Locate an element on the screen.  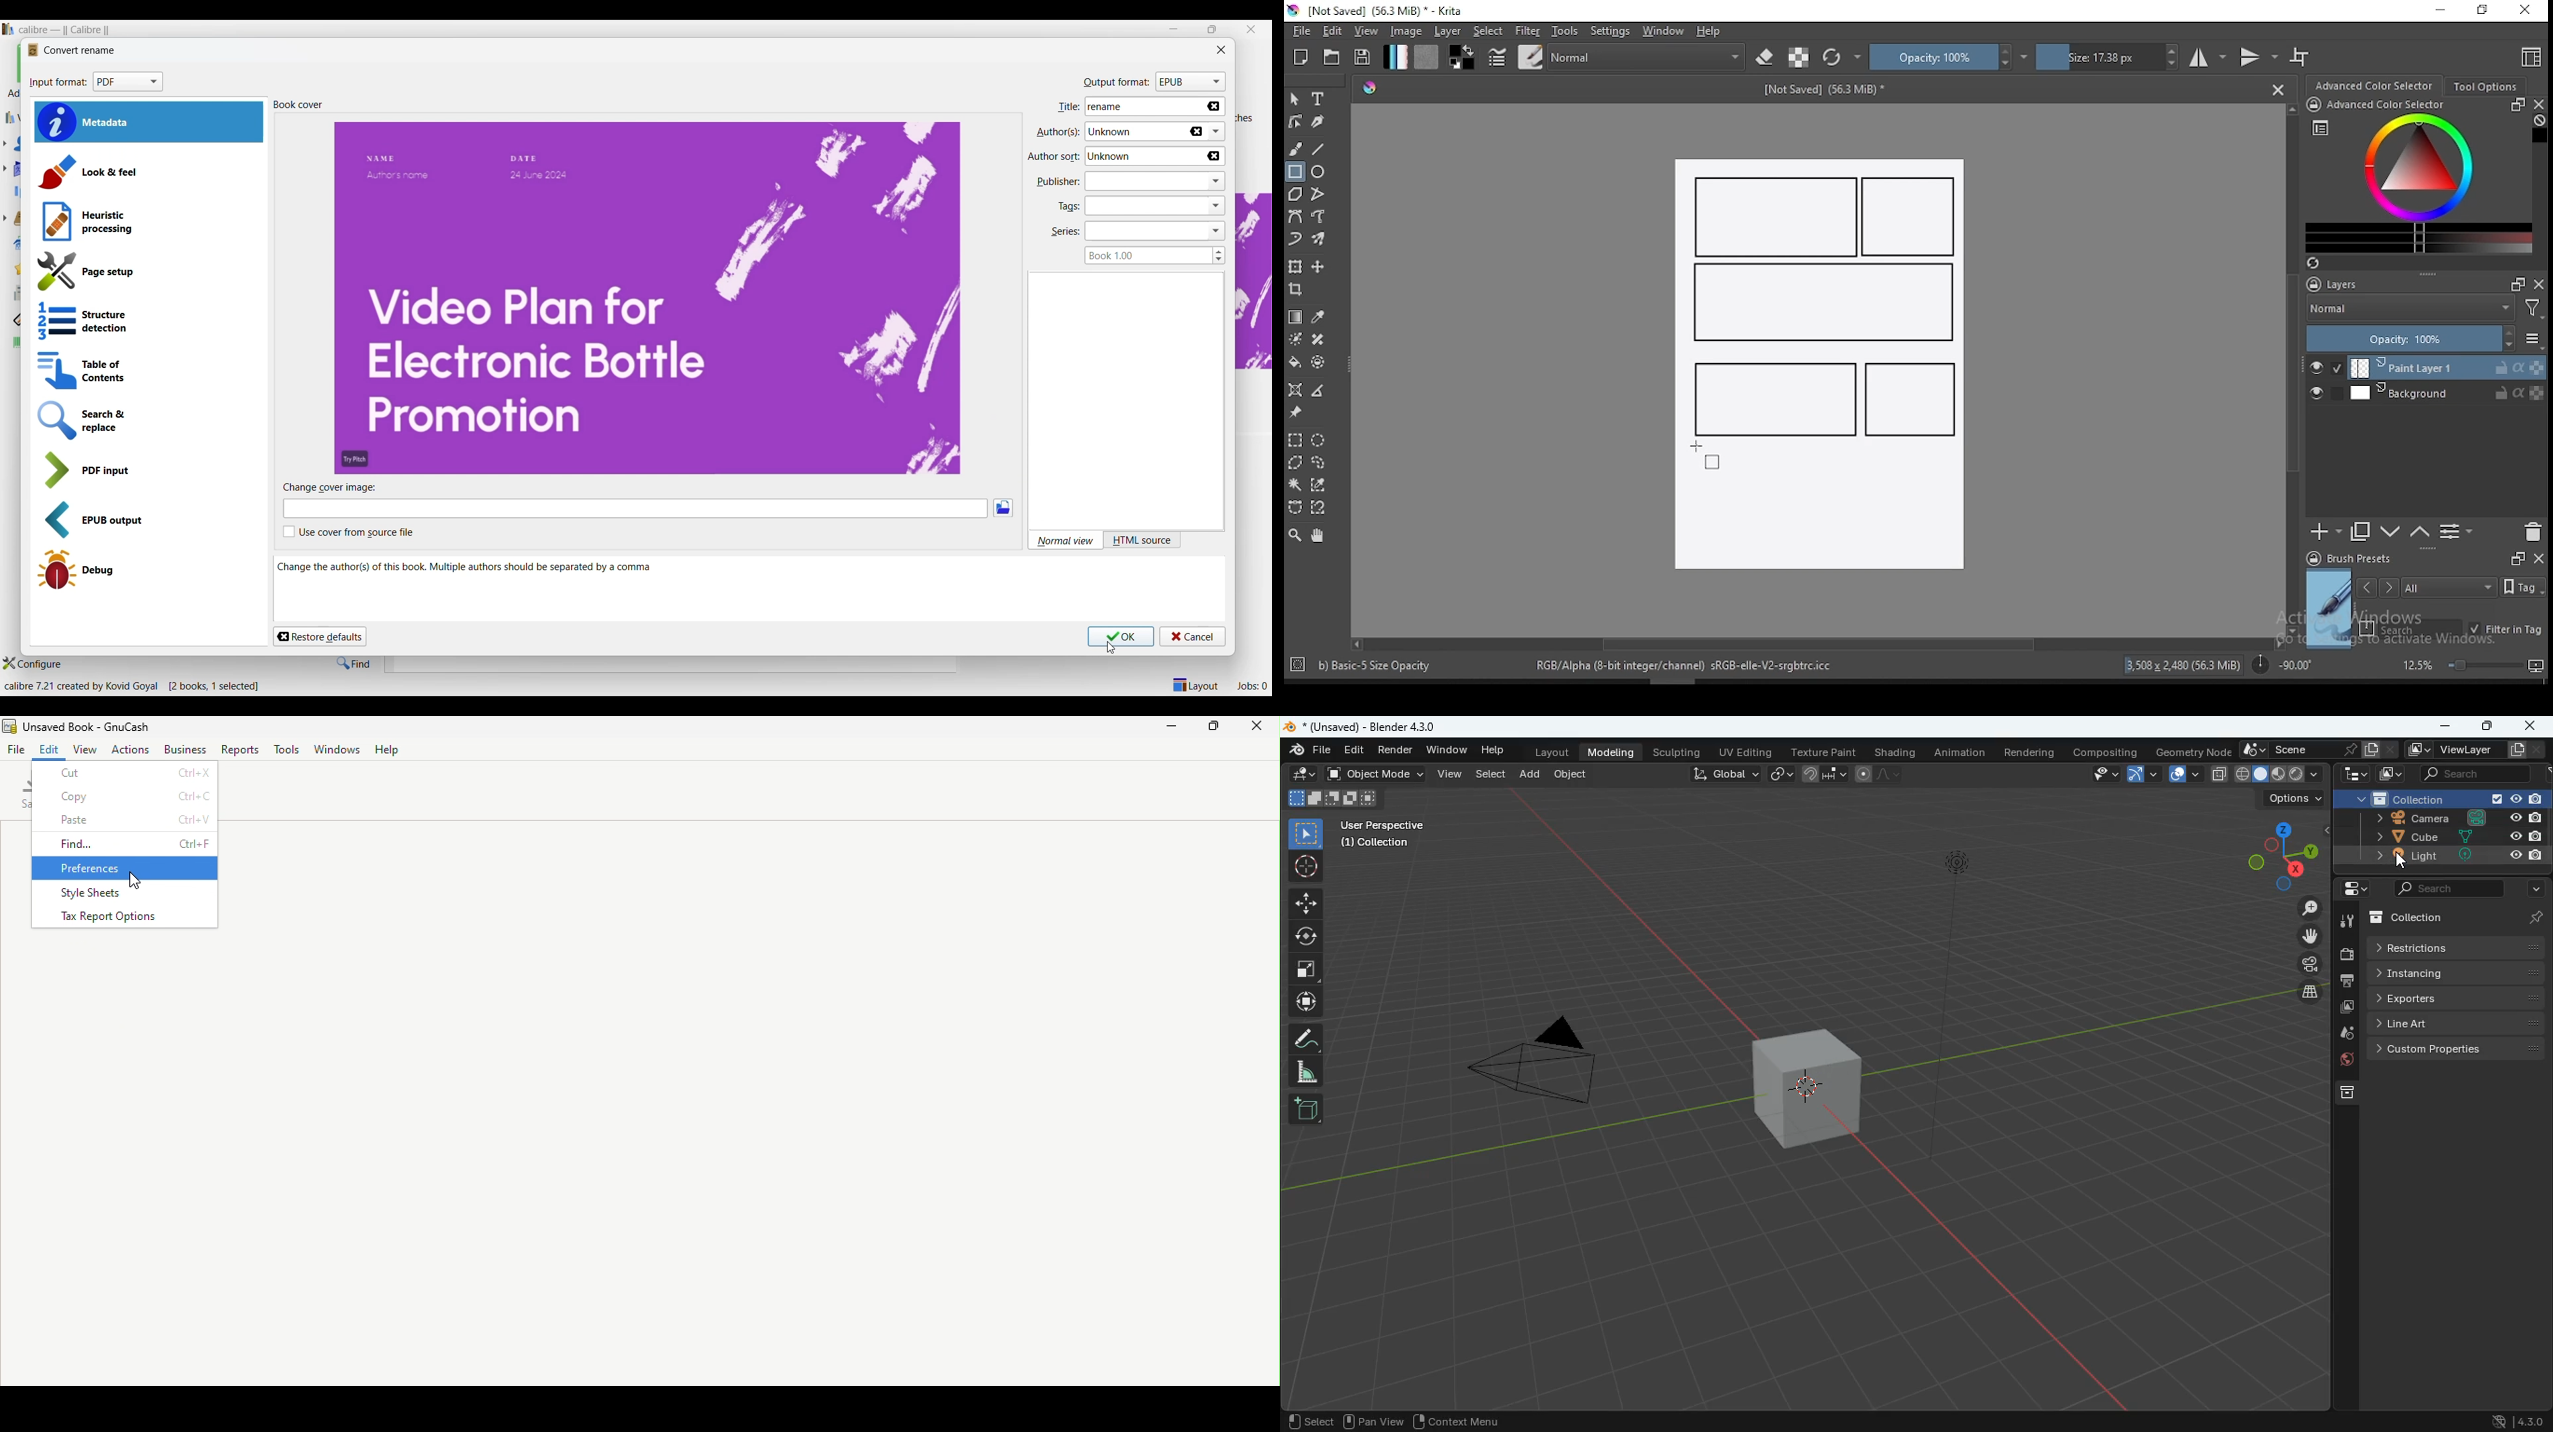
Increase/Decrease book is located at coordinates (1220, 256).